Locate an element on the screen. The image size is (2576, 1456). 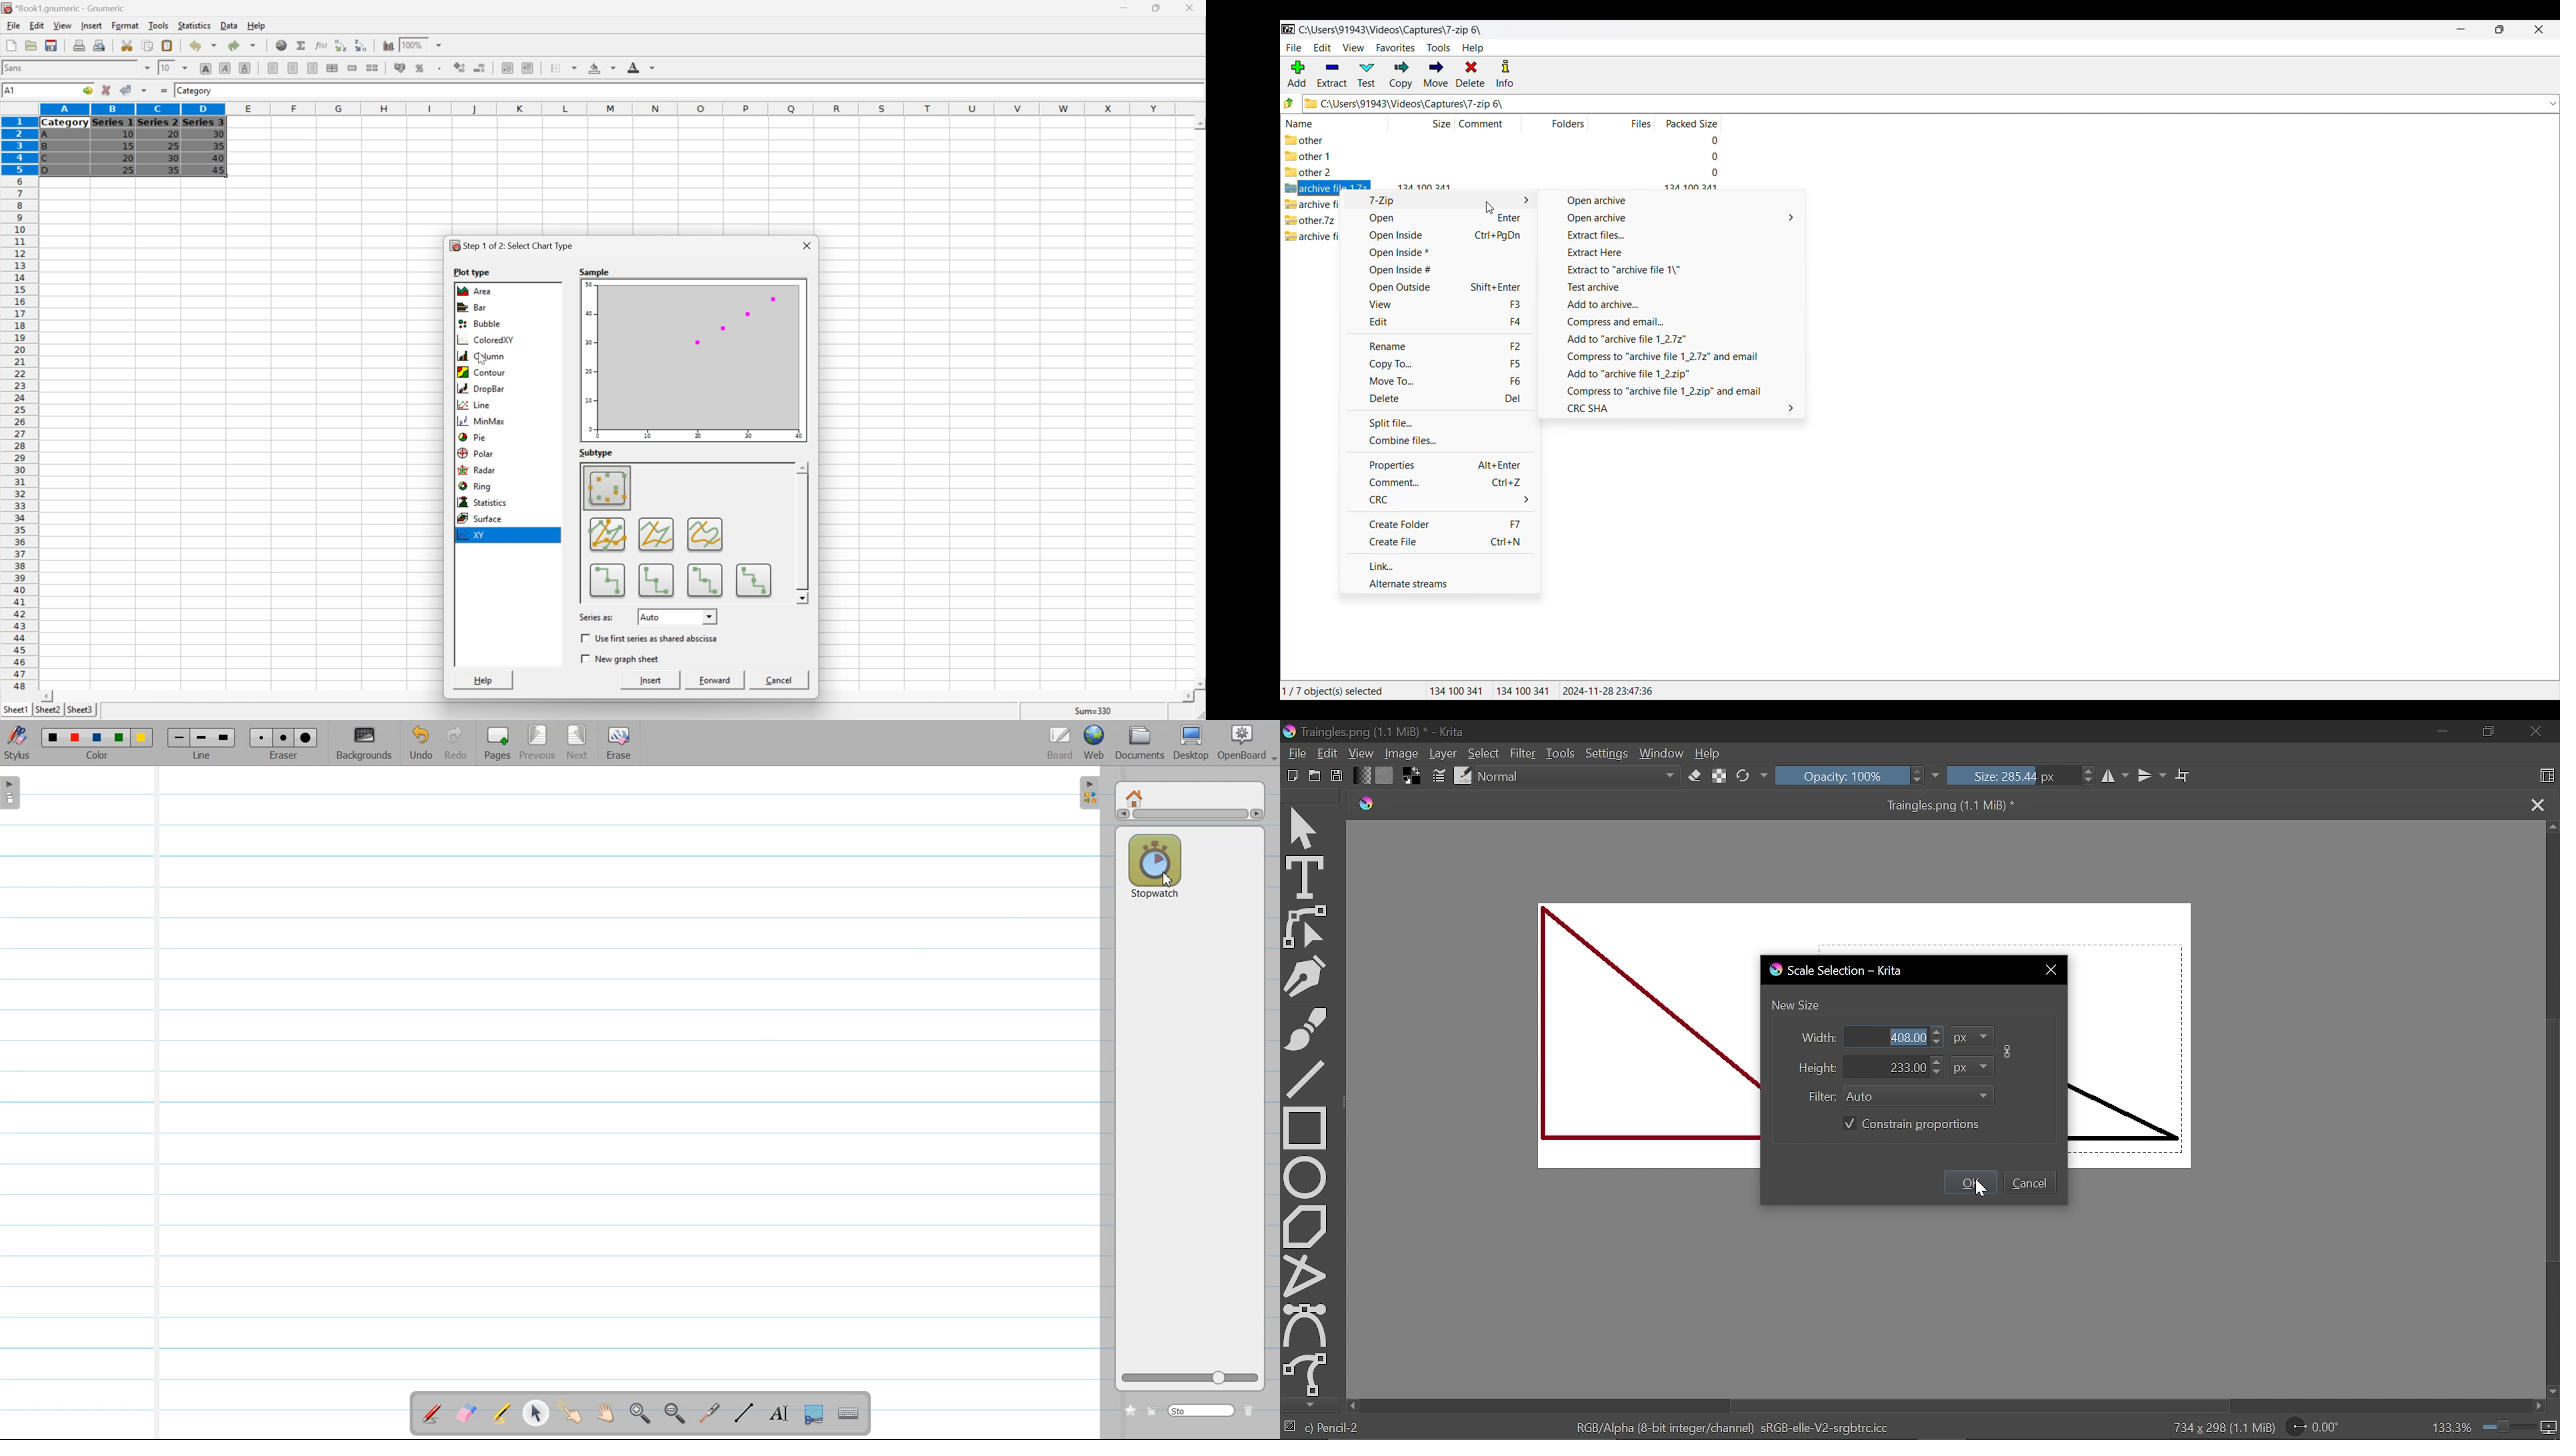
Decrease the number of decimals displayed is located at coordinates (479, 66).